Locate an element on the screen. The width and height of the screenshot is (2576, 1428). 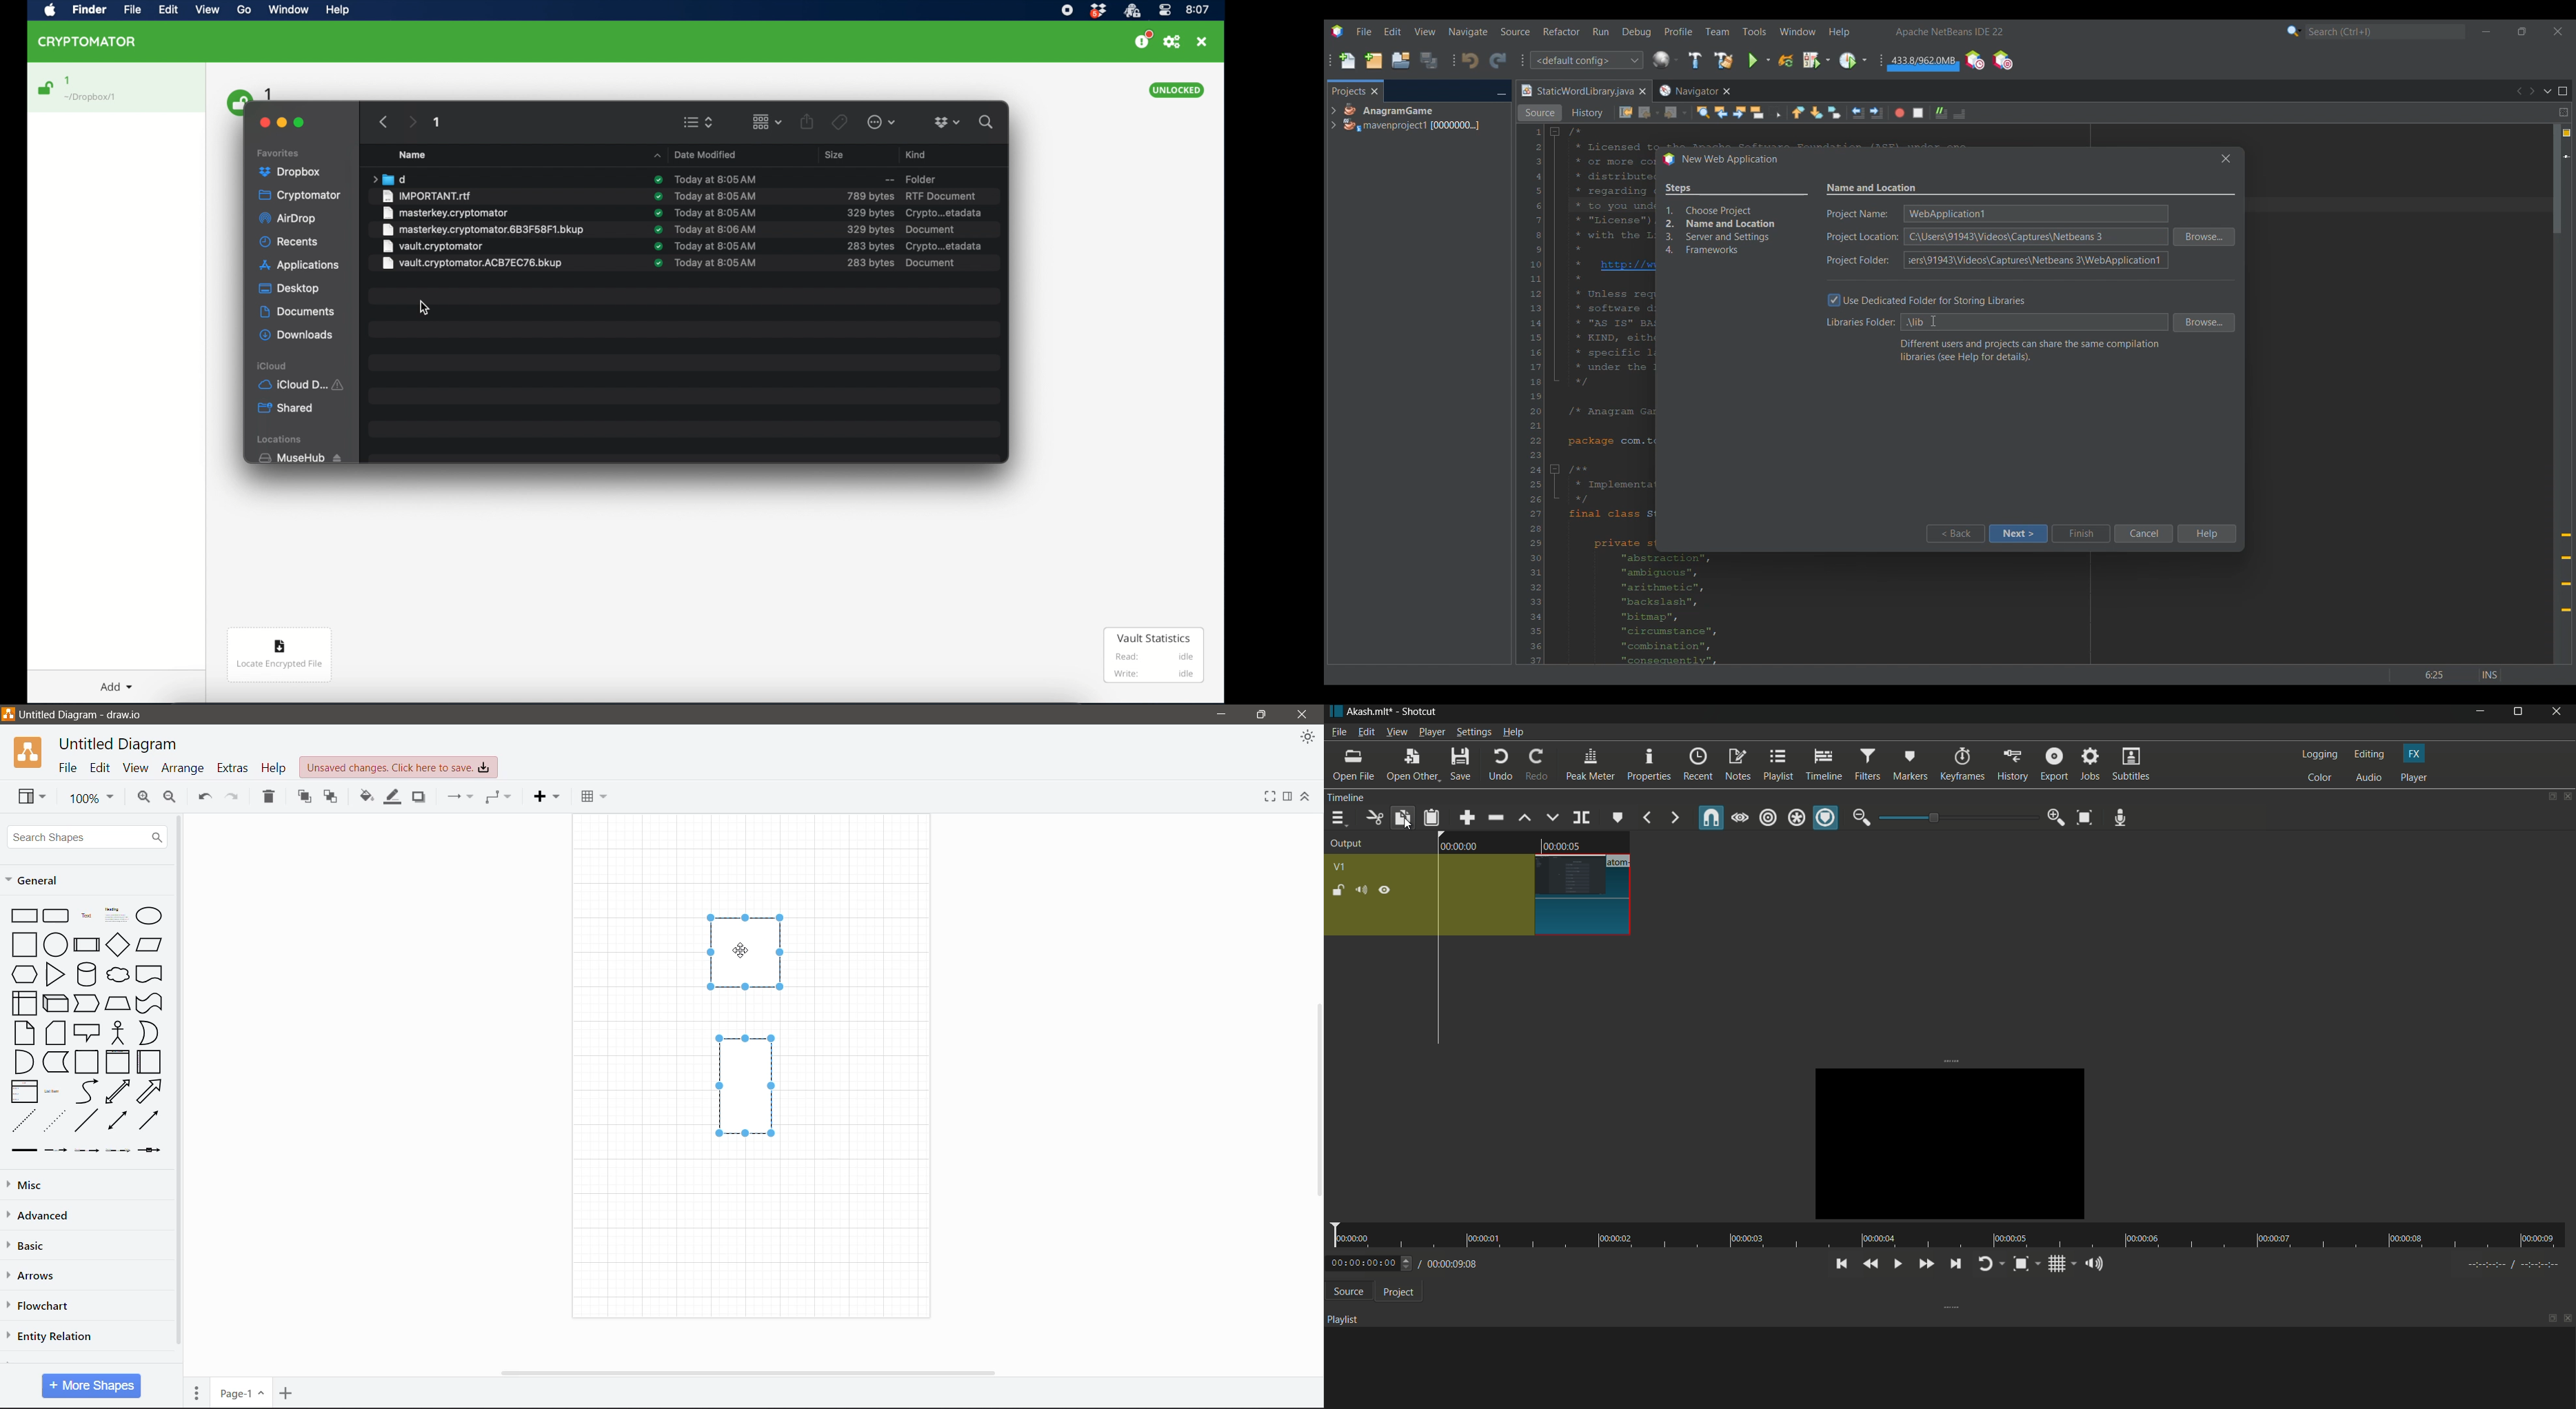
Insert Page is located at coordinates (288, 1392).